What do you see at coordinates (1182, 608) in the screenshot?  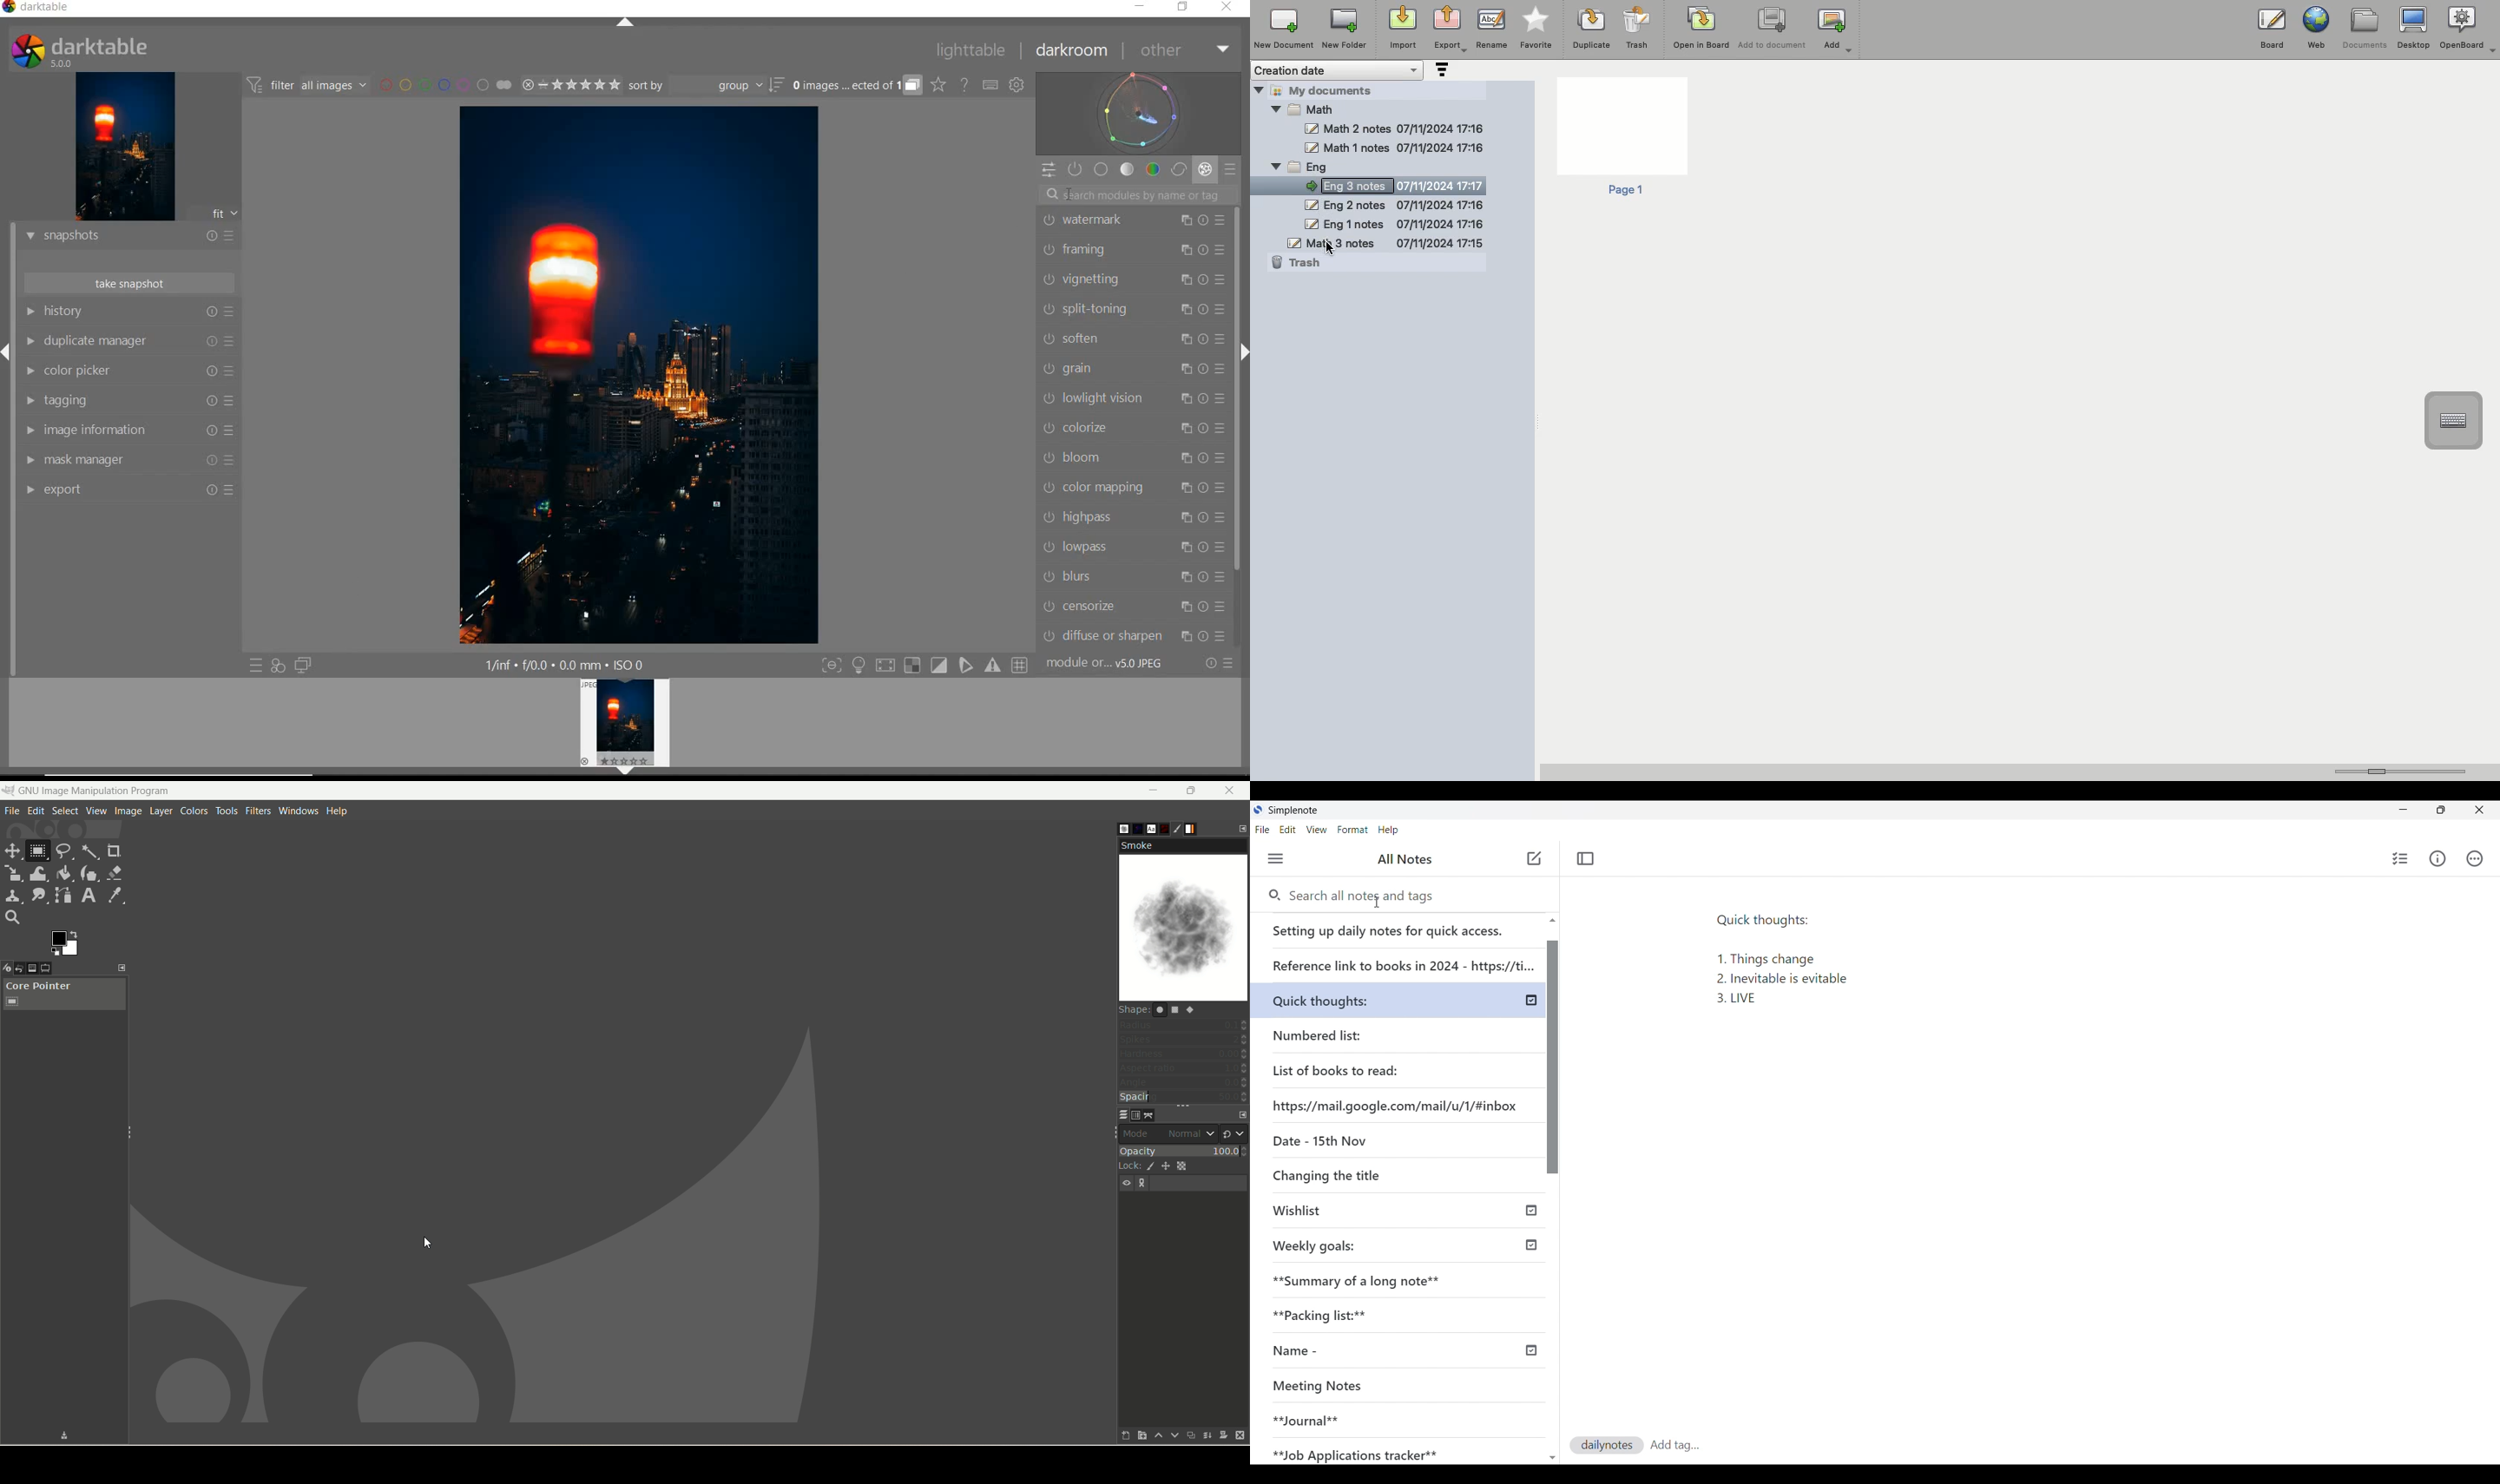 I see `Multiple instance` at bounding box center [1182, 608].